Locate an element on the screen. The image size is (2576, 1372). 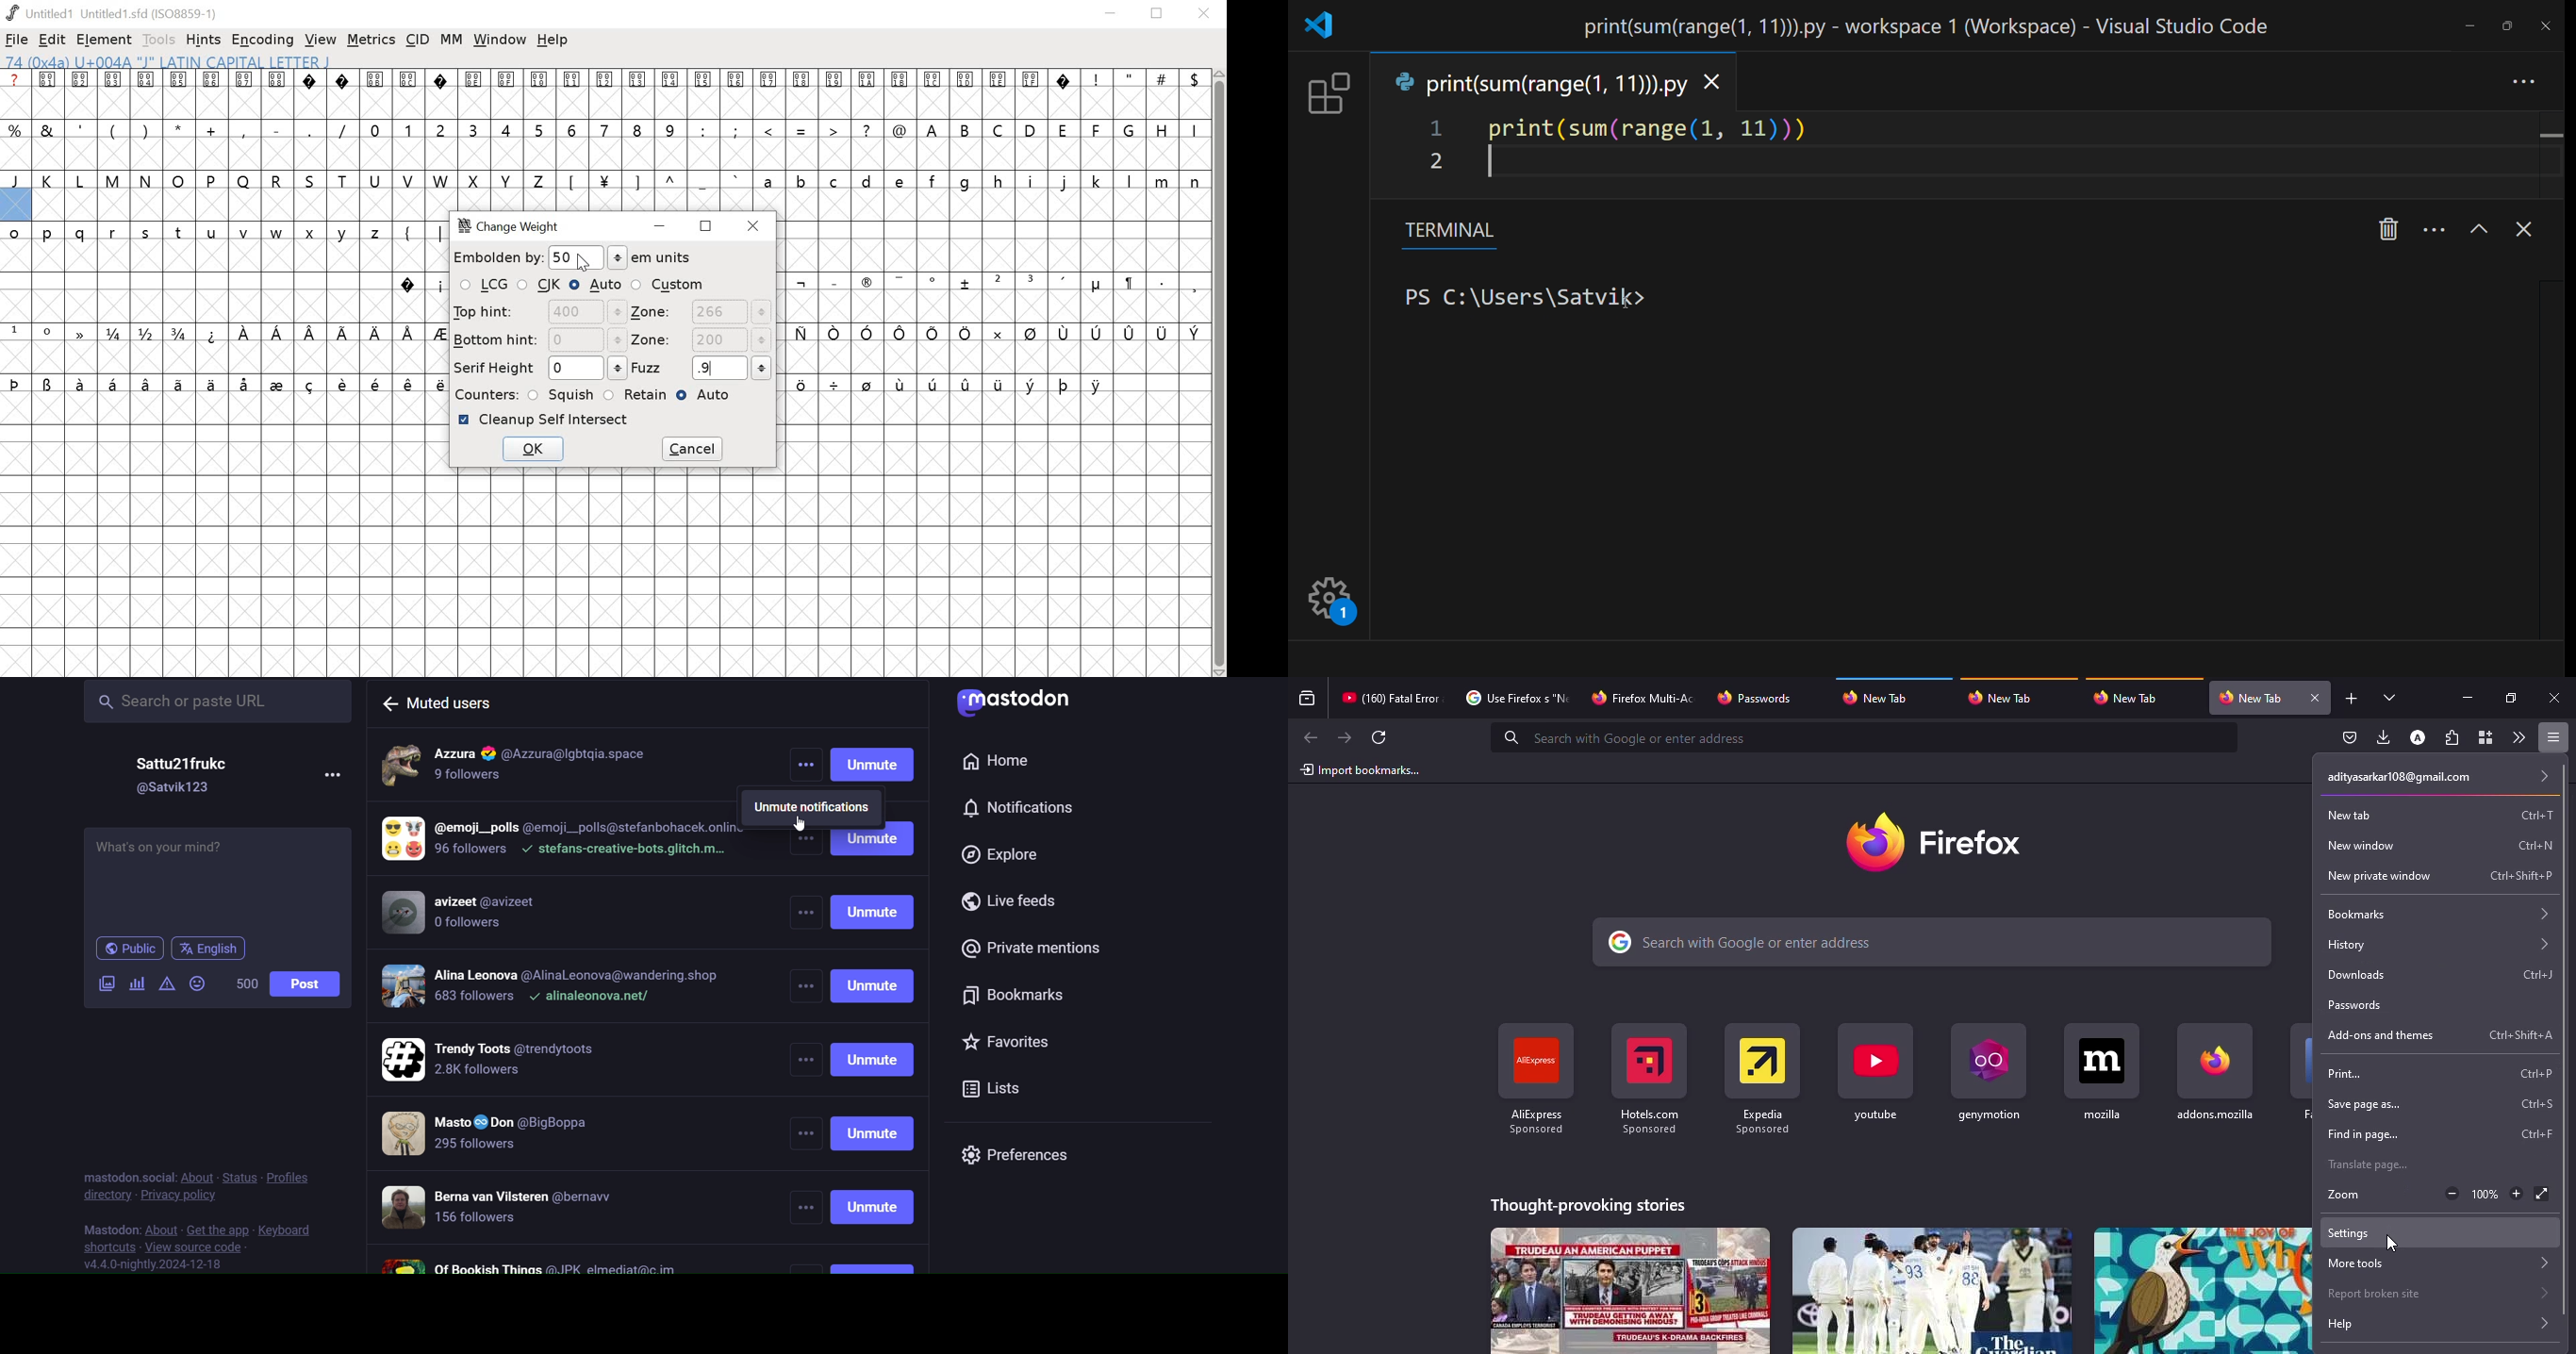
unmute notification is located at coordinates (814, 807).